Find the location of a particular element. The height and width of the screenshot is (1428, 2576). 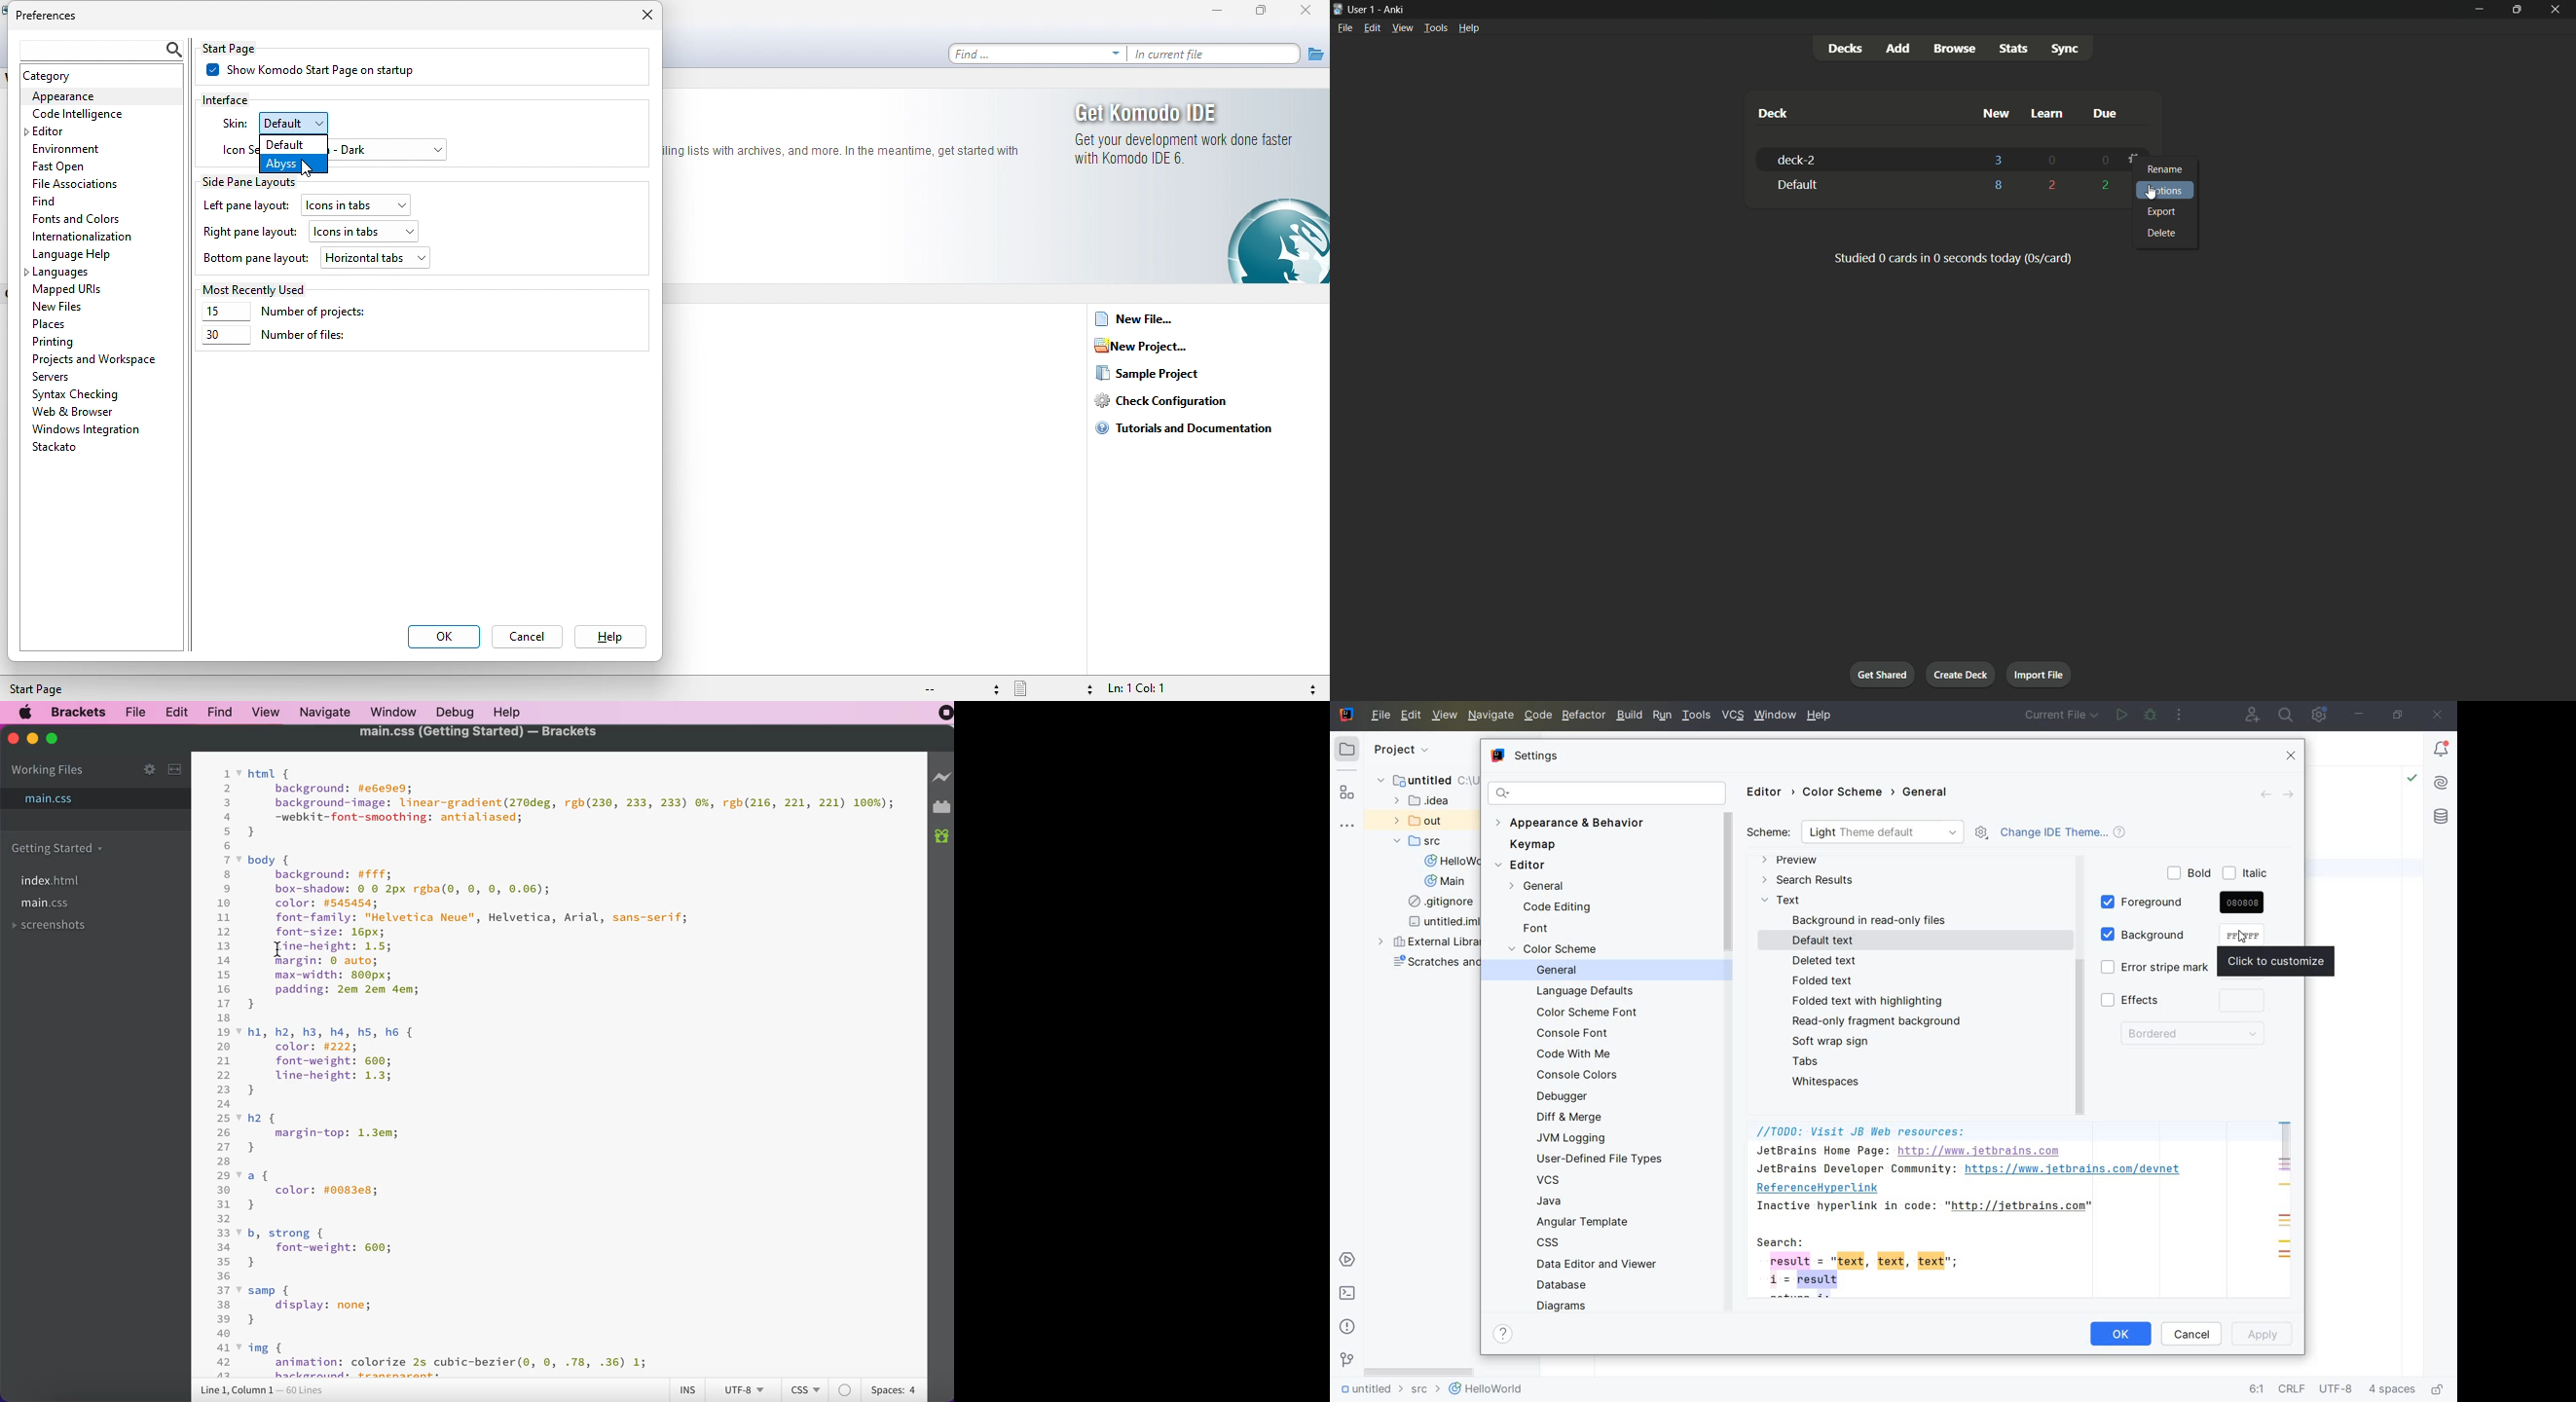

file encoding is located at coordinates (2338, 1390).